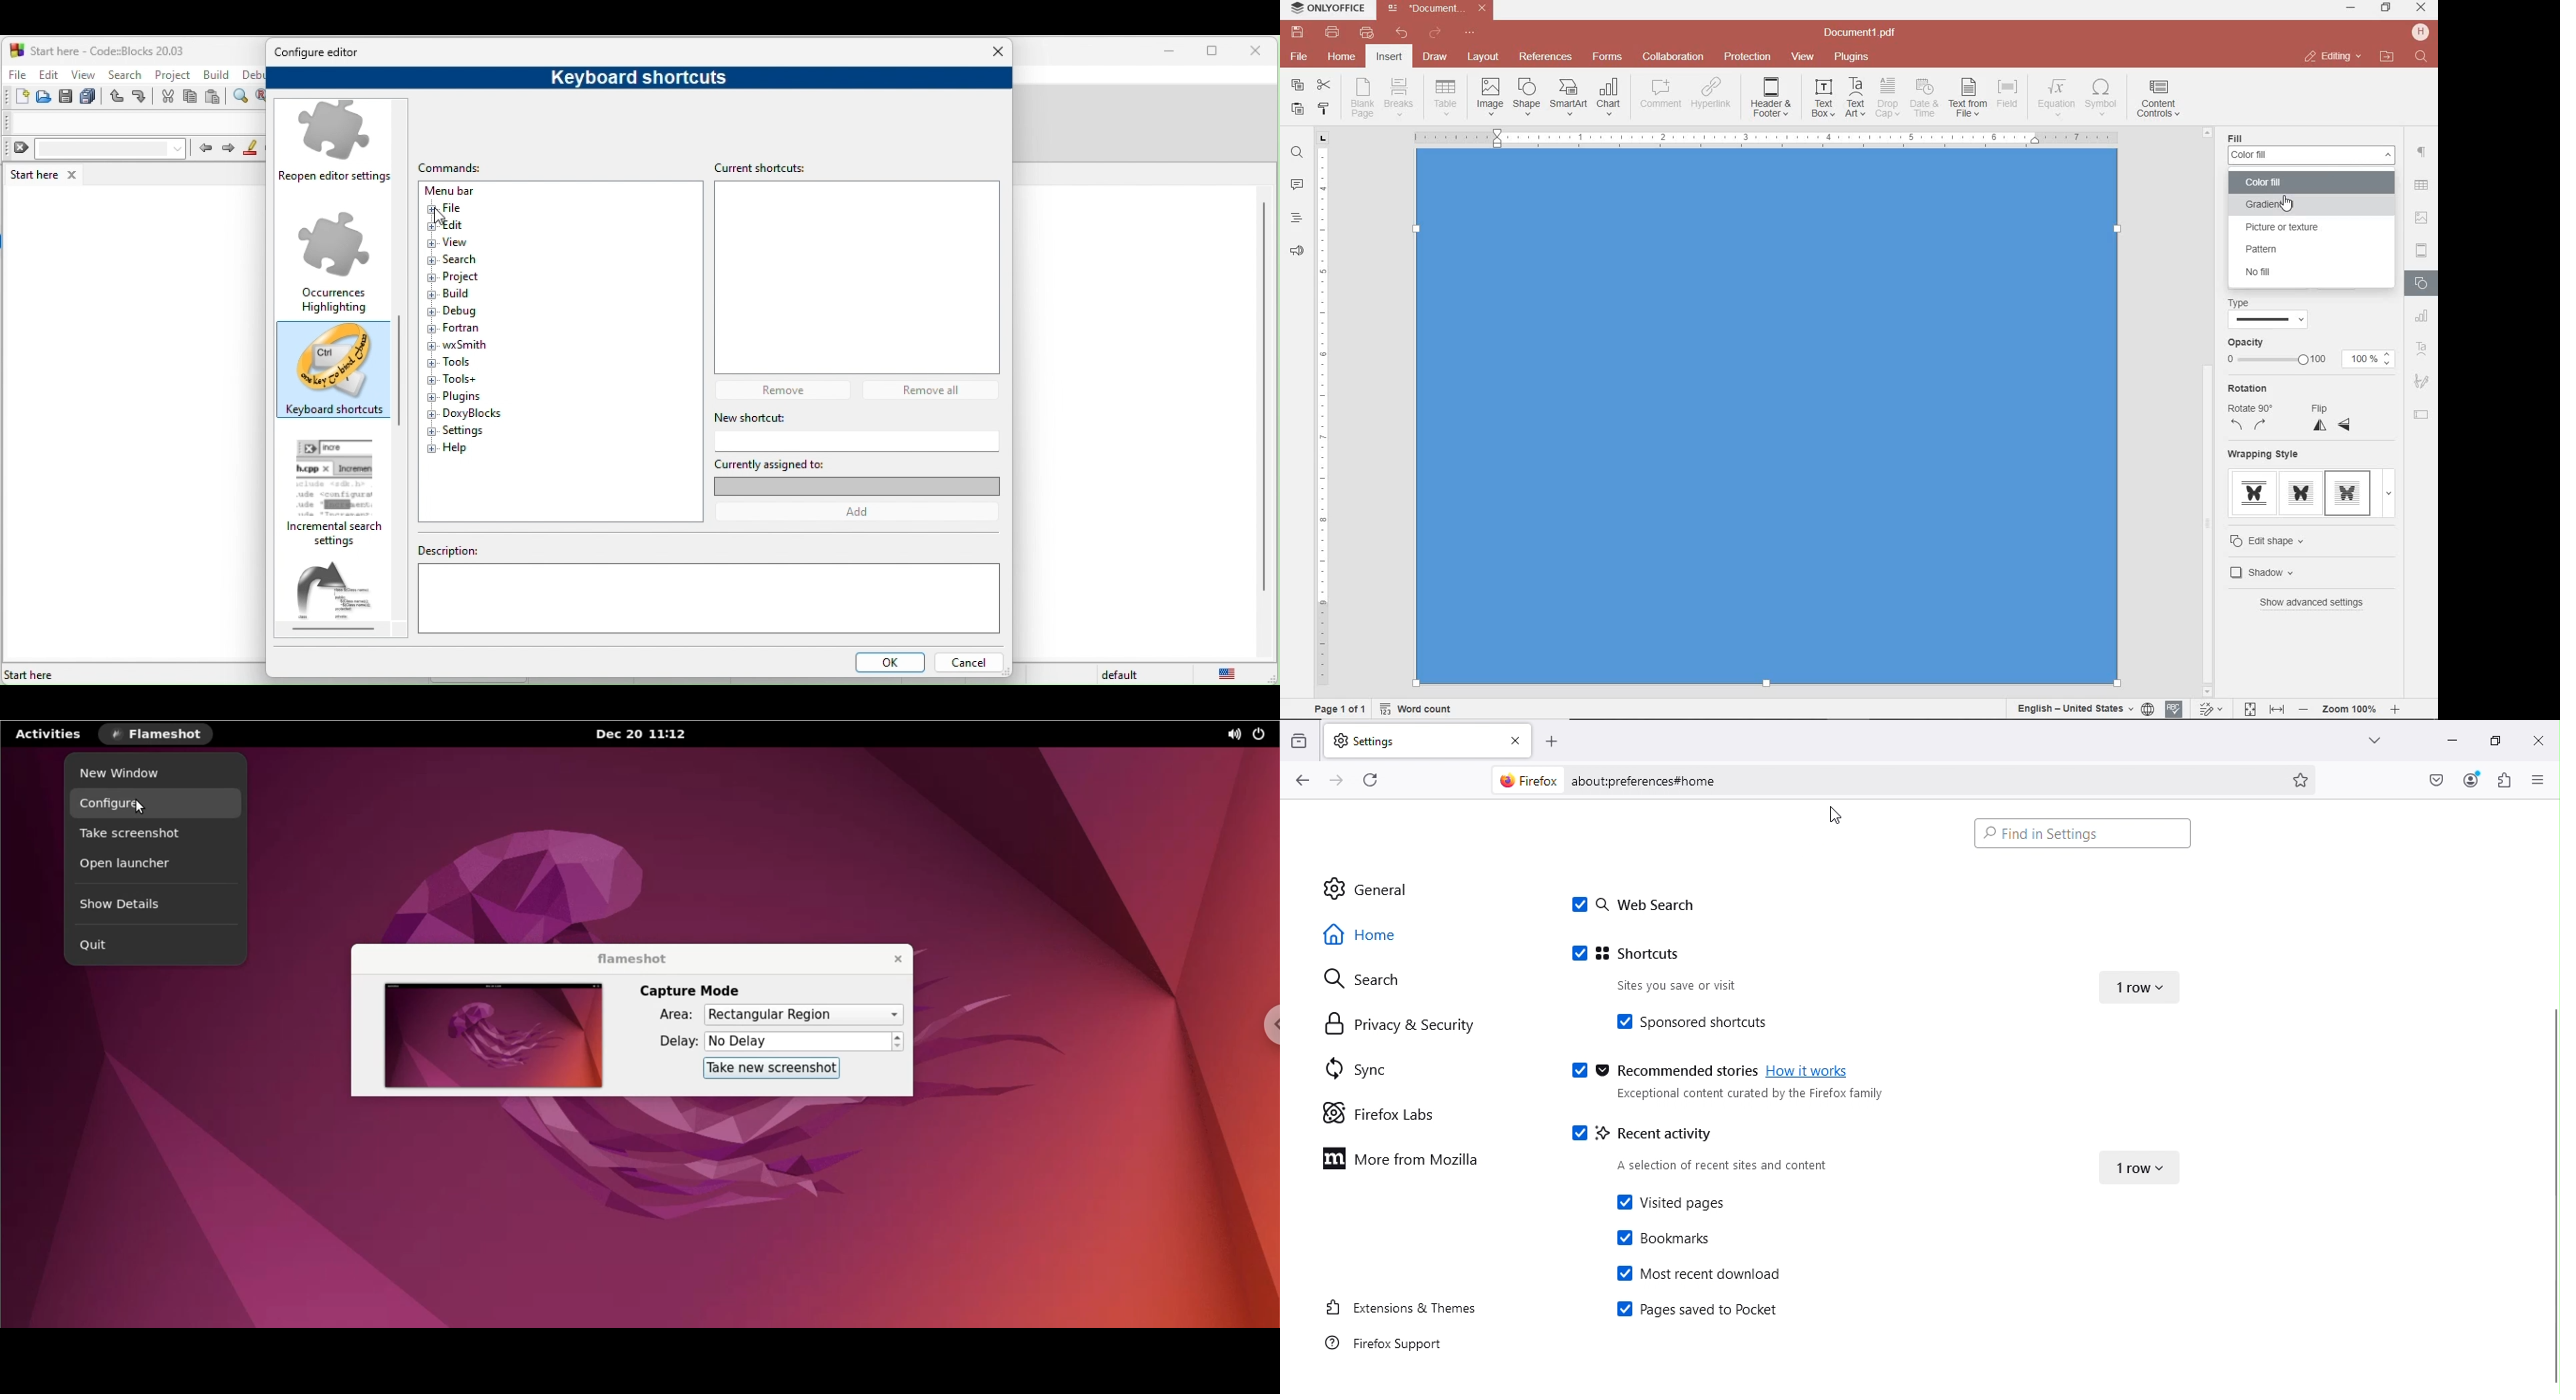 This screenshot has width=2576, height=1400. Describe the element at coordinates (2332, 57) in the screenshot. I see `close` at that location.